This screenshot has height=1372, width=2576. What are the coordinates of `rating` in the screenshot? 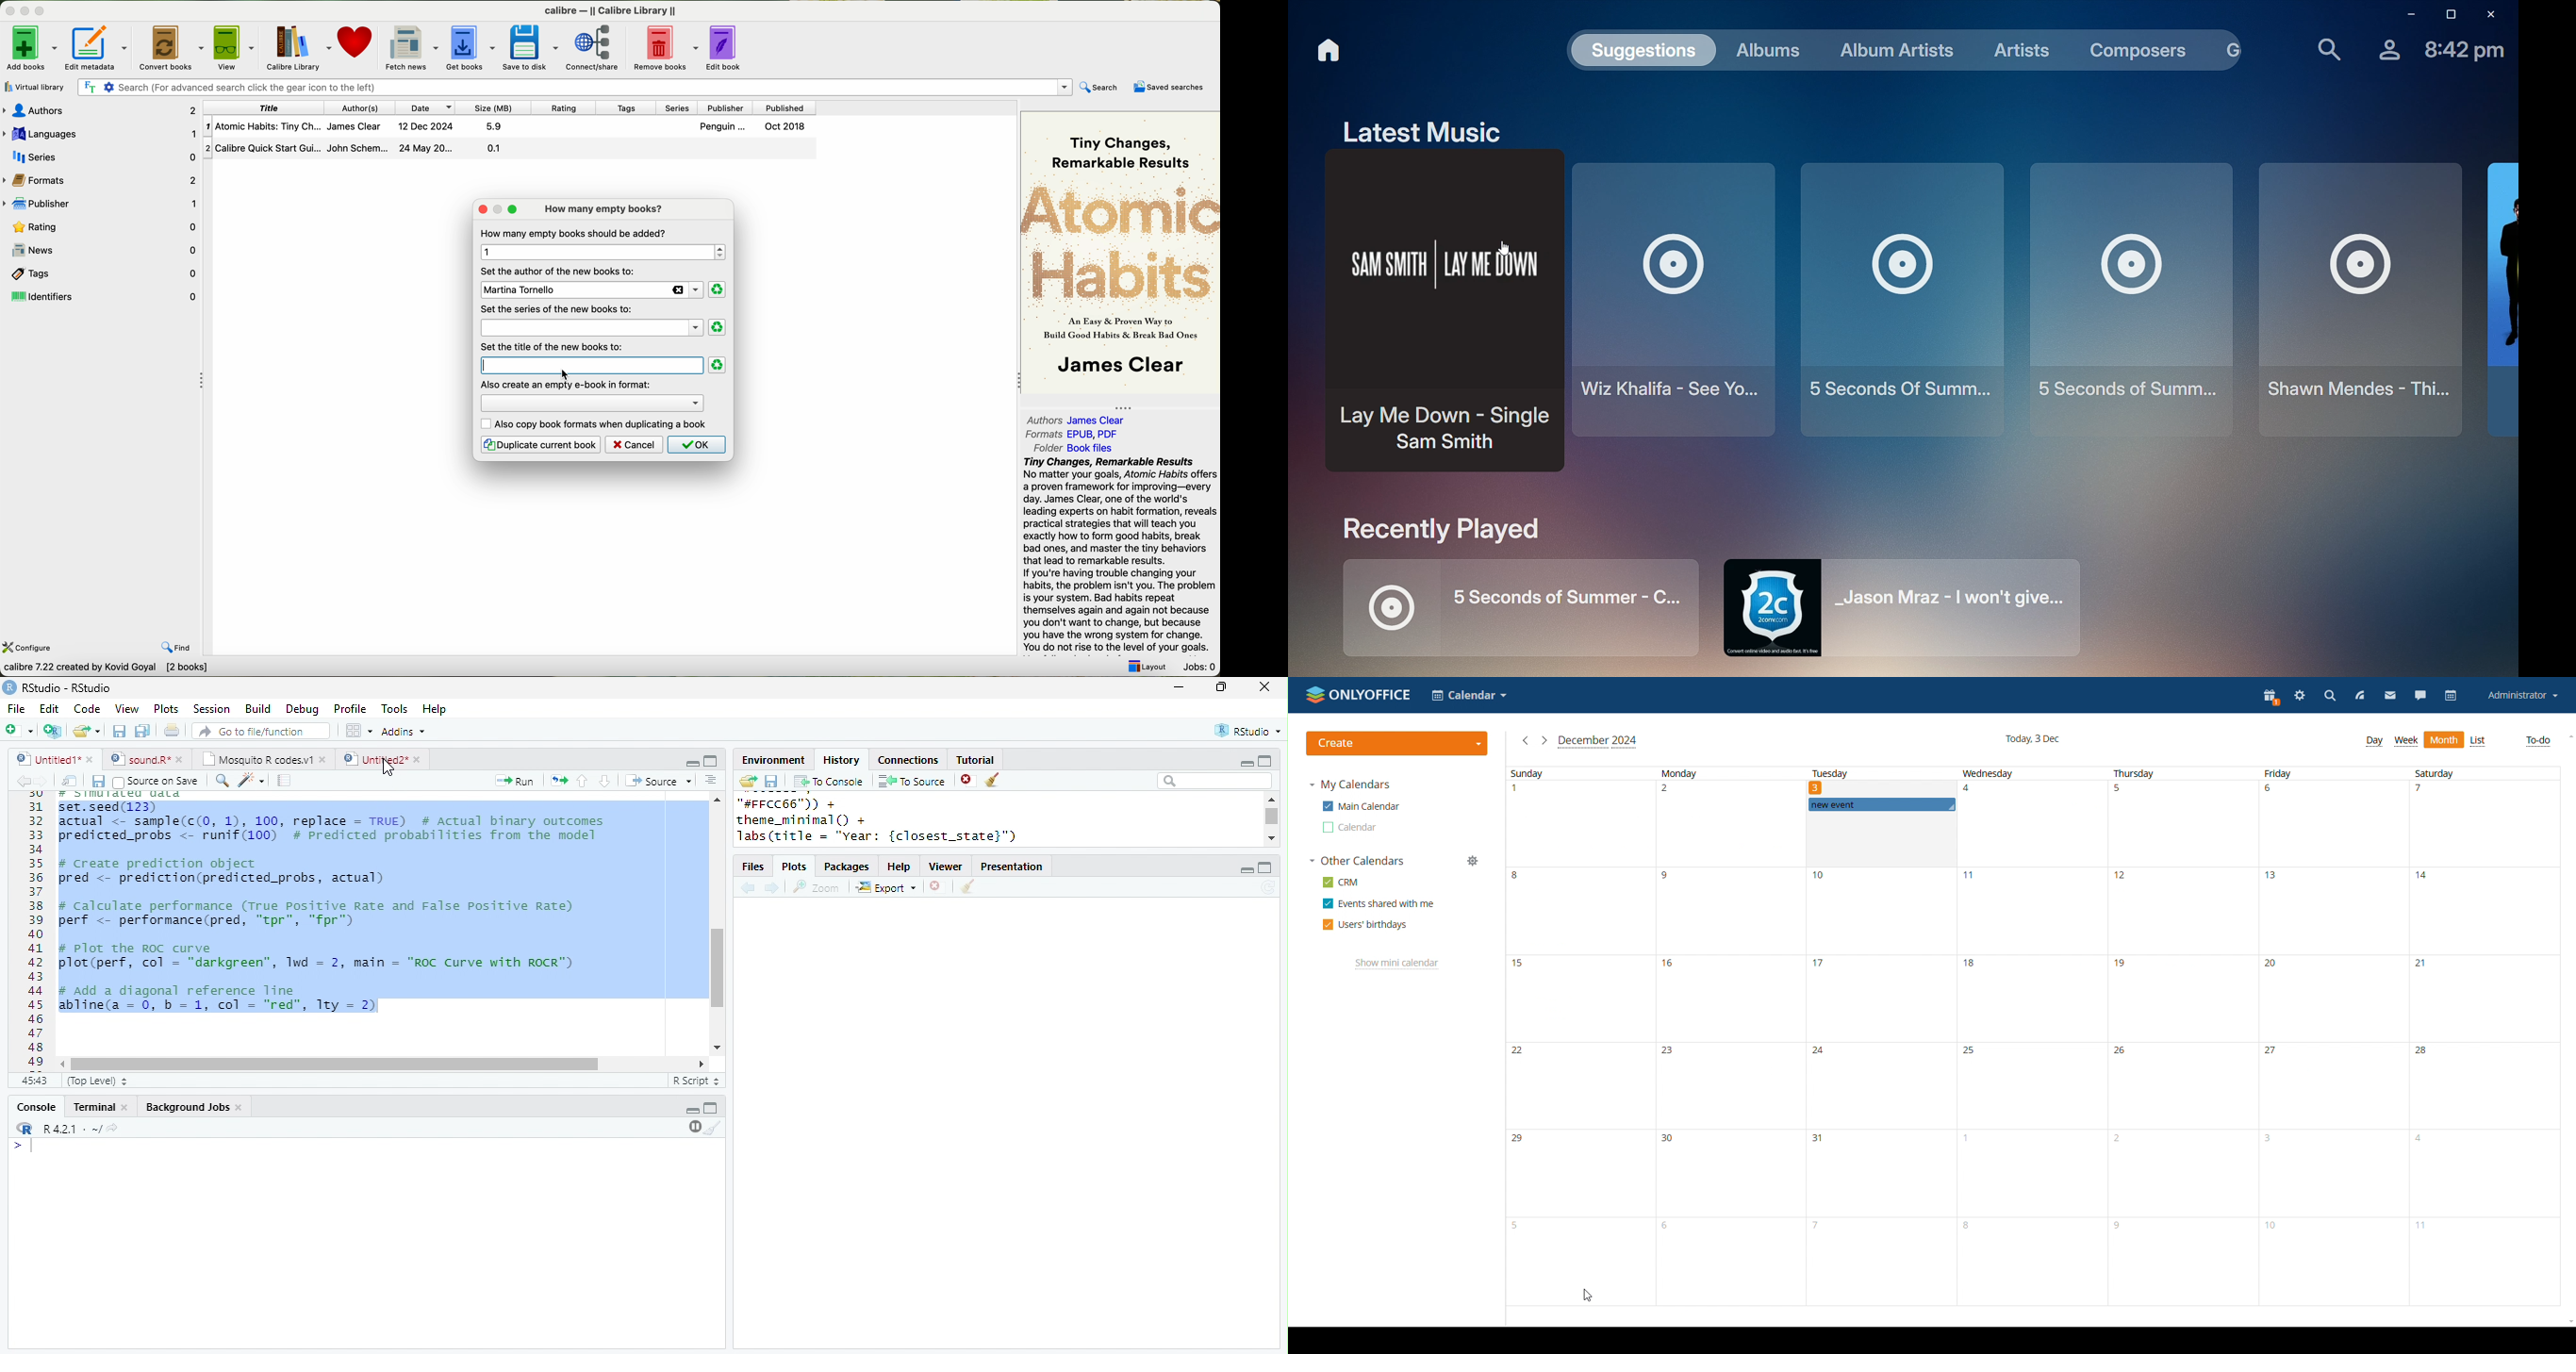 It's located at (101, 226).